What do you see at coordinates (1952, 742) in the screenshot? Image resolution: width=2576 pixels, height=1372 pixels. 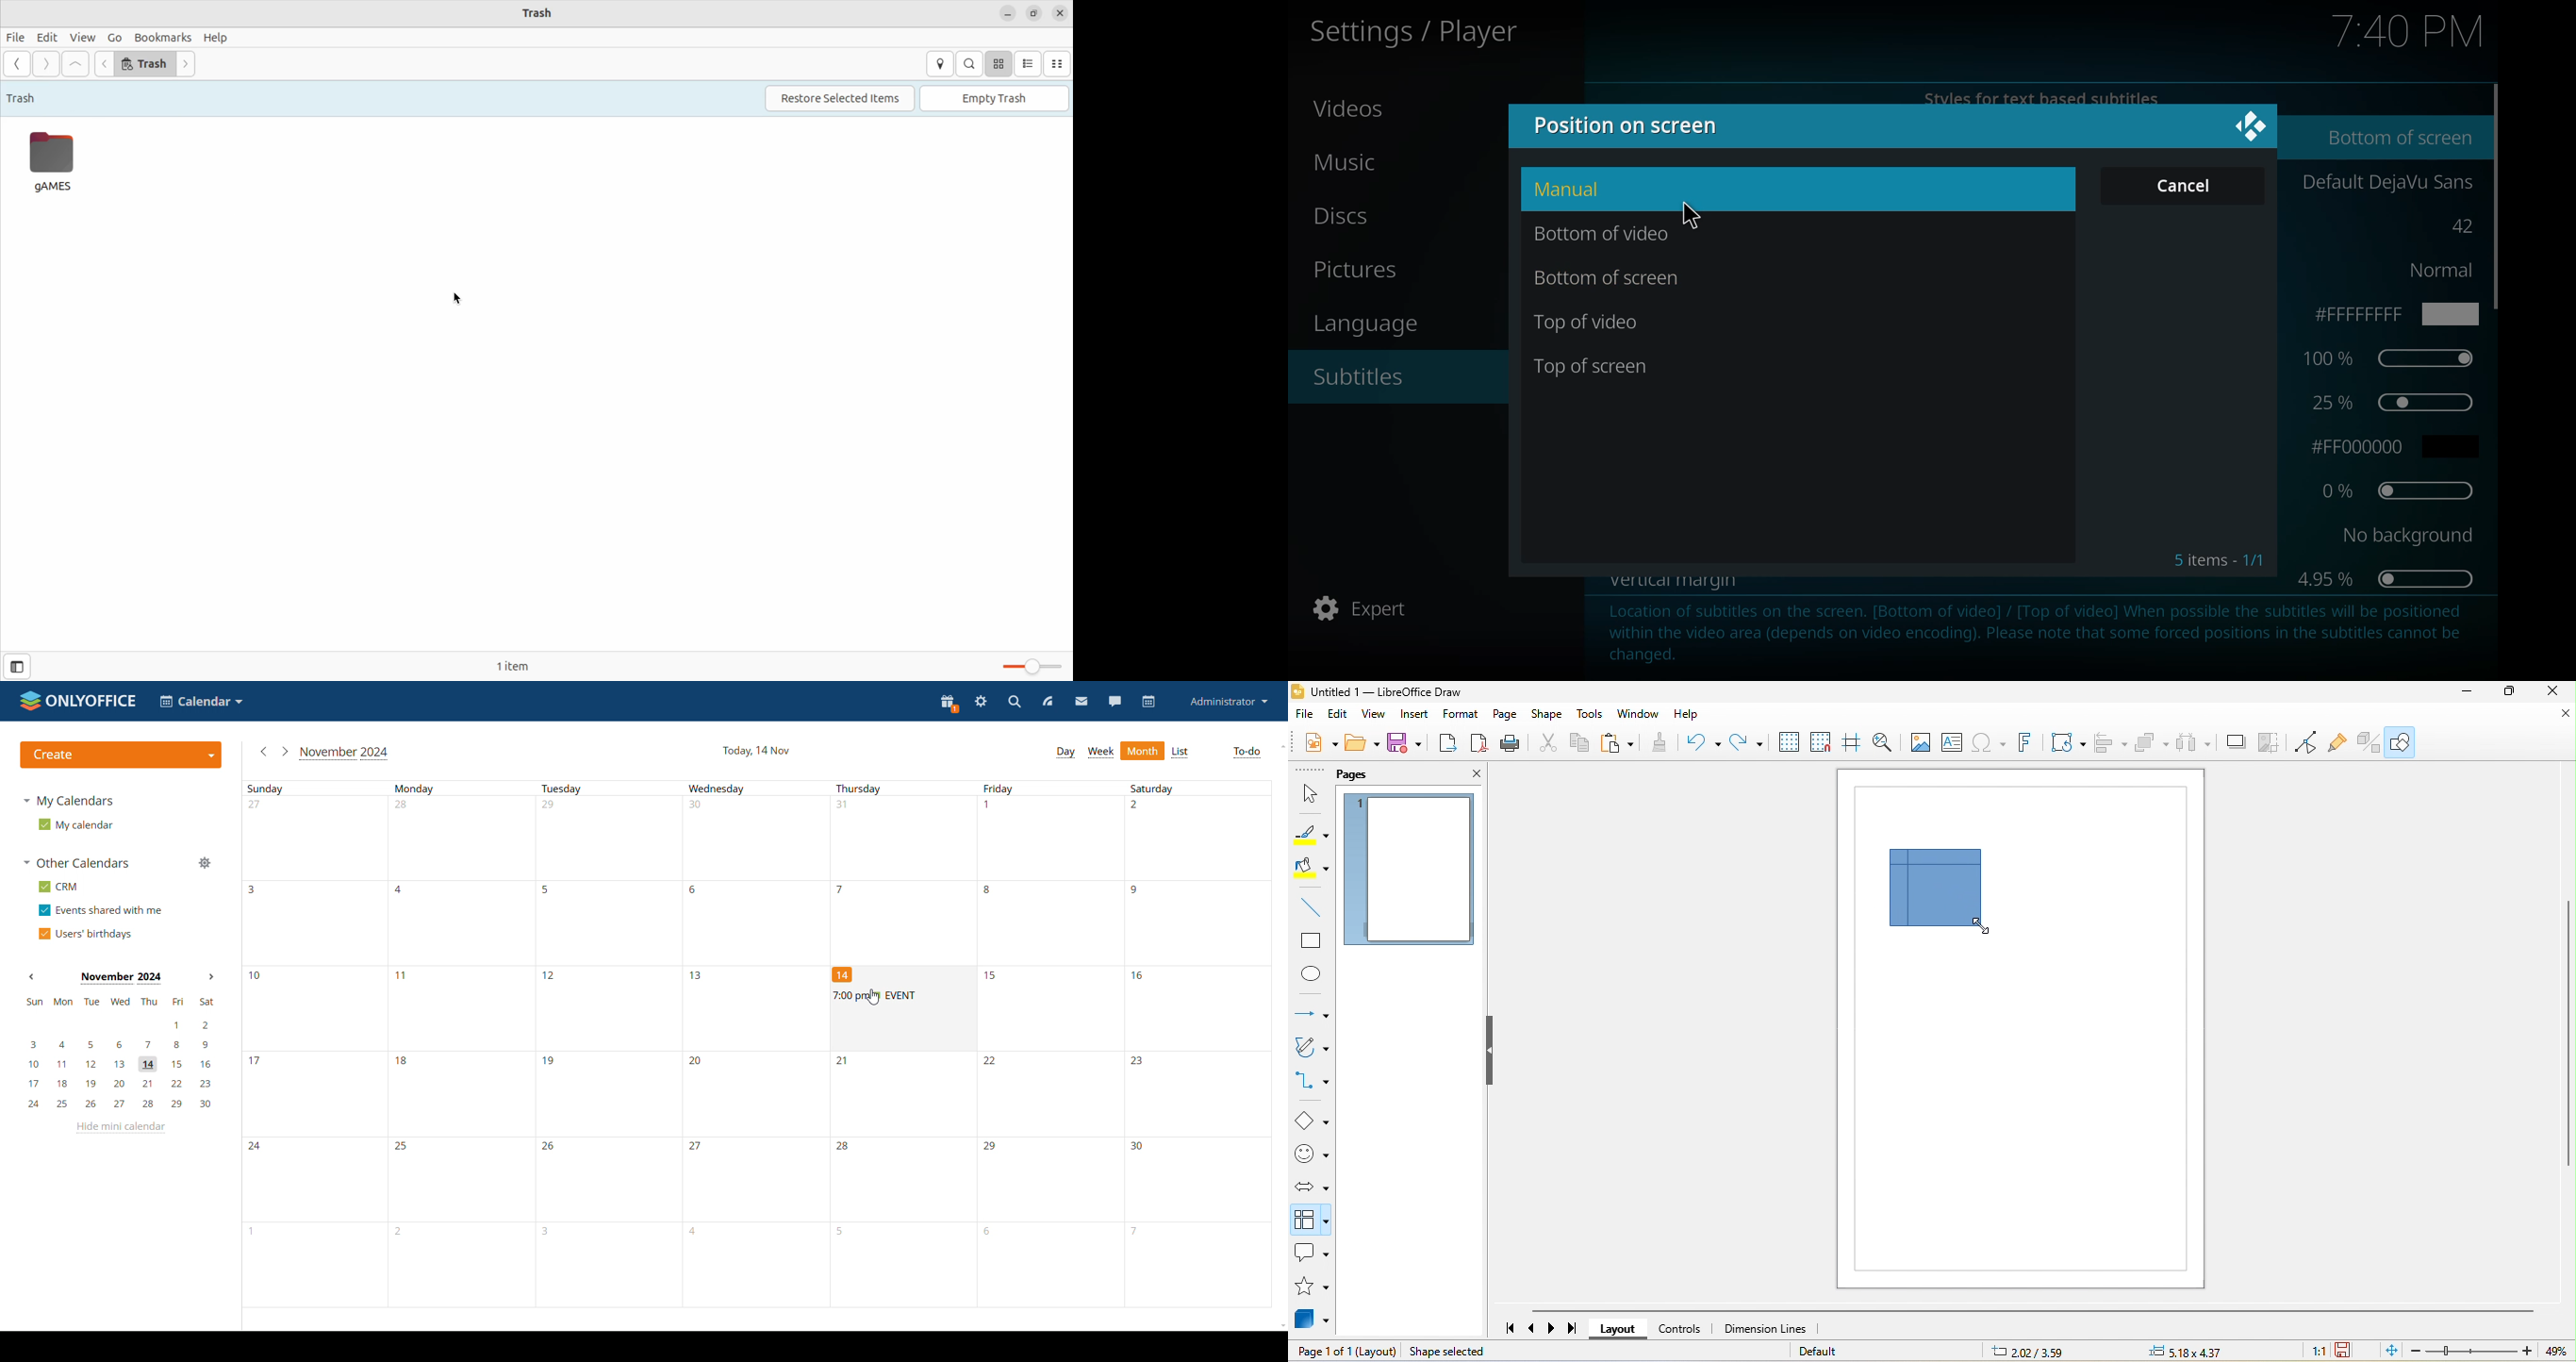 I see `text box` at bounding box center [1952, 742].